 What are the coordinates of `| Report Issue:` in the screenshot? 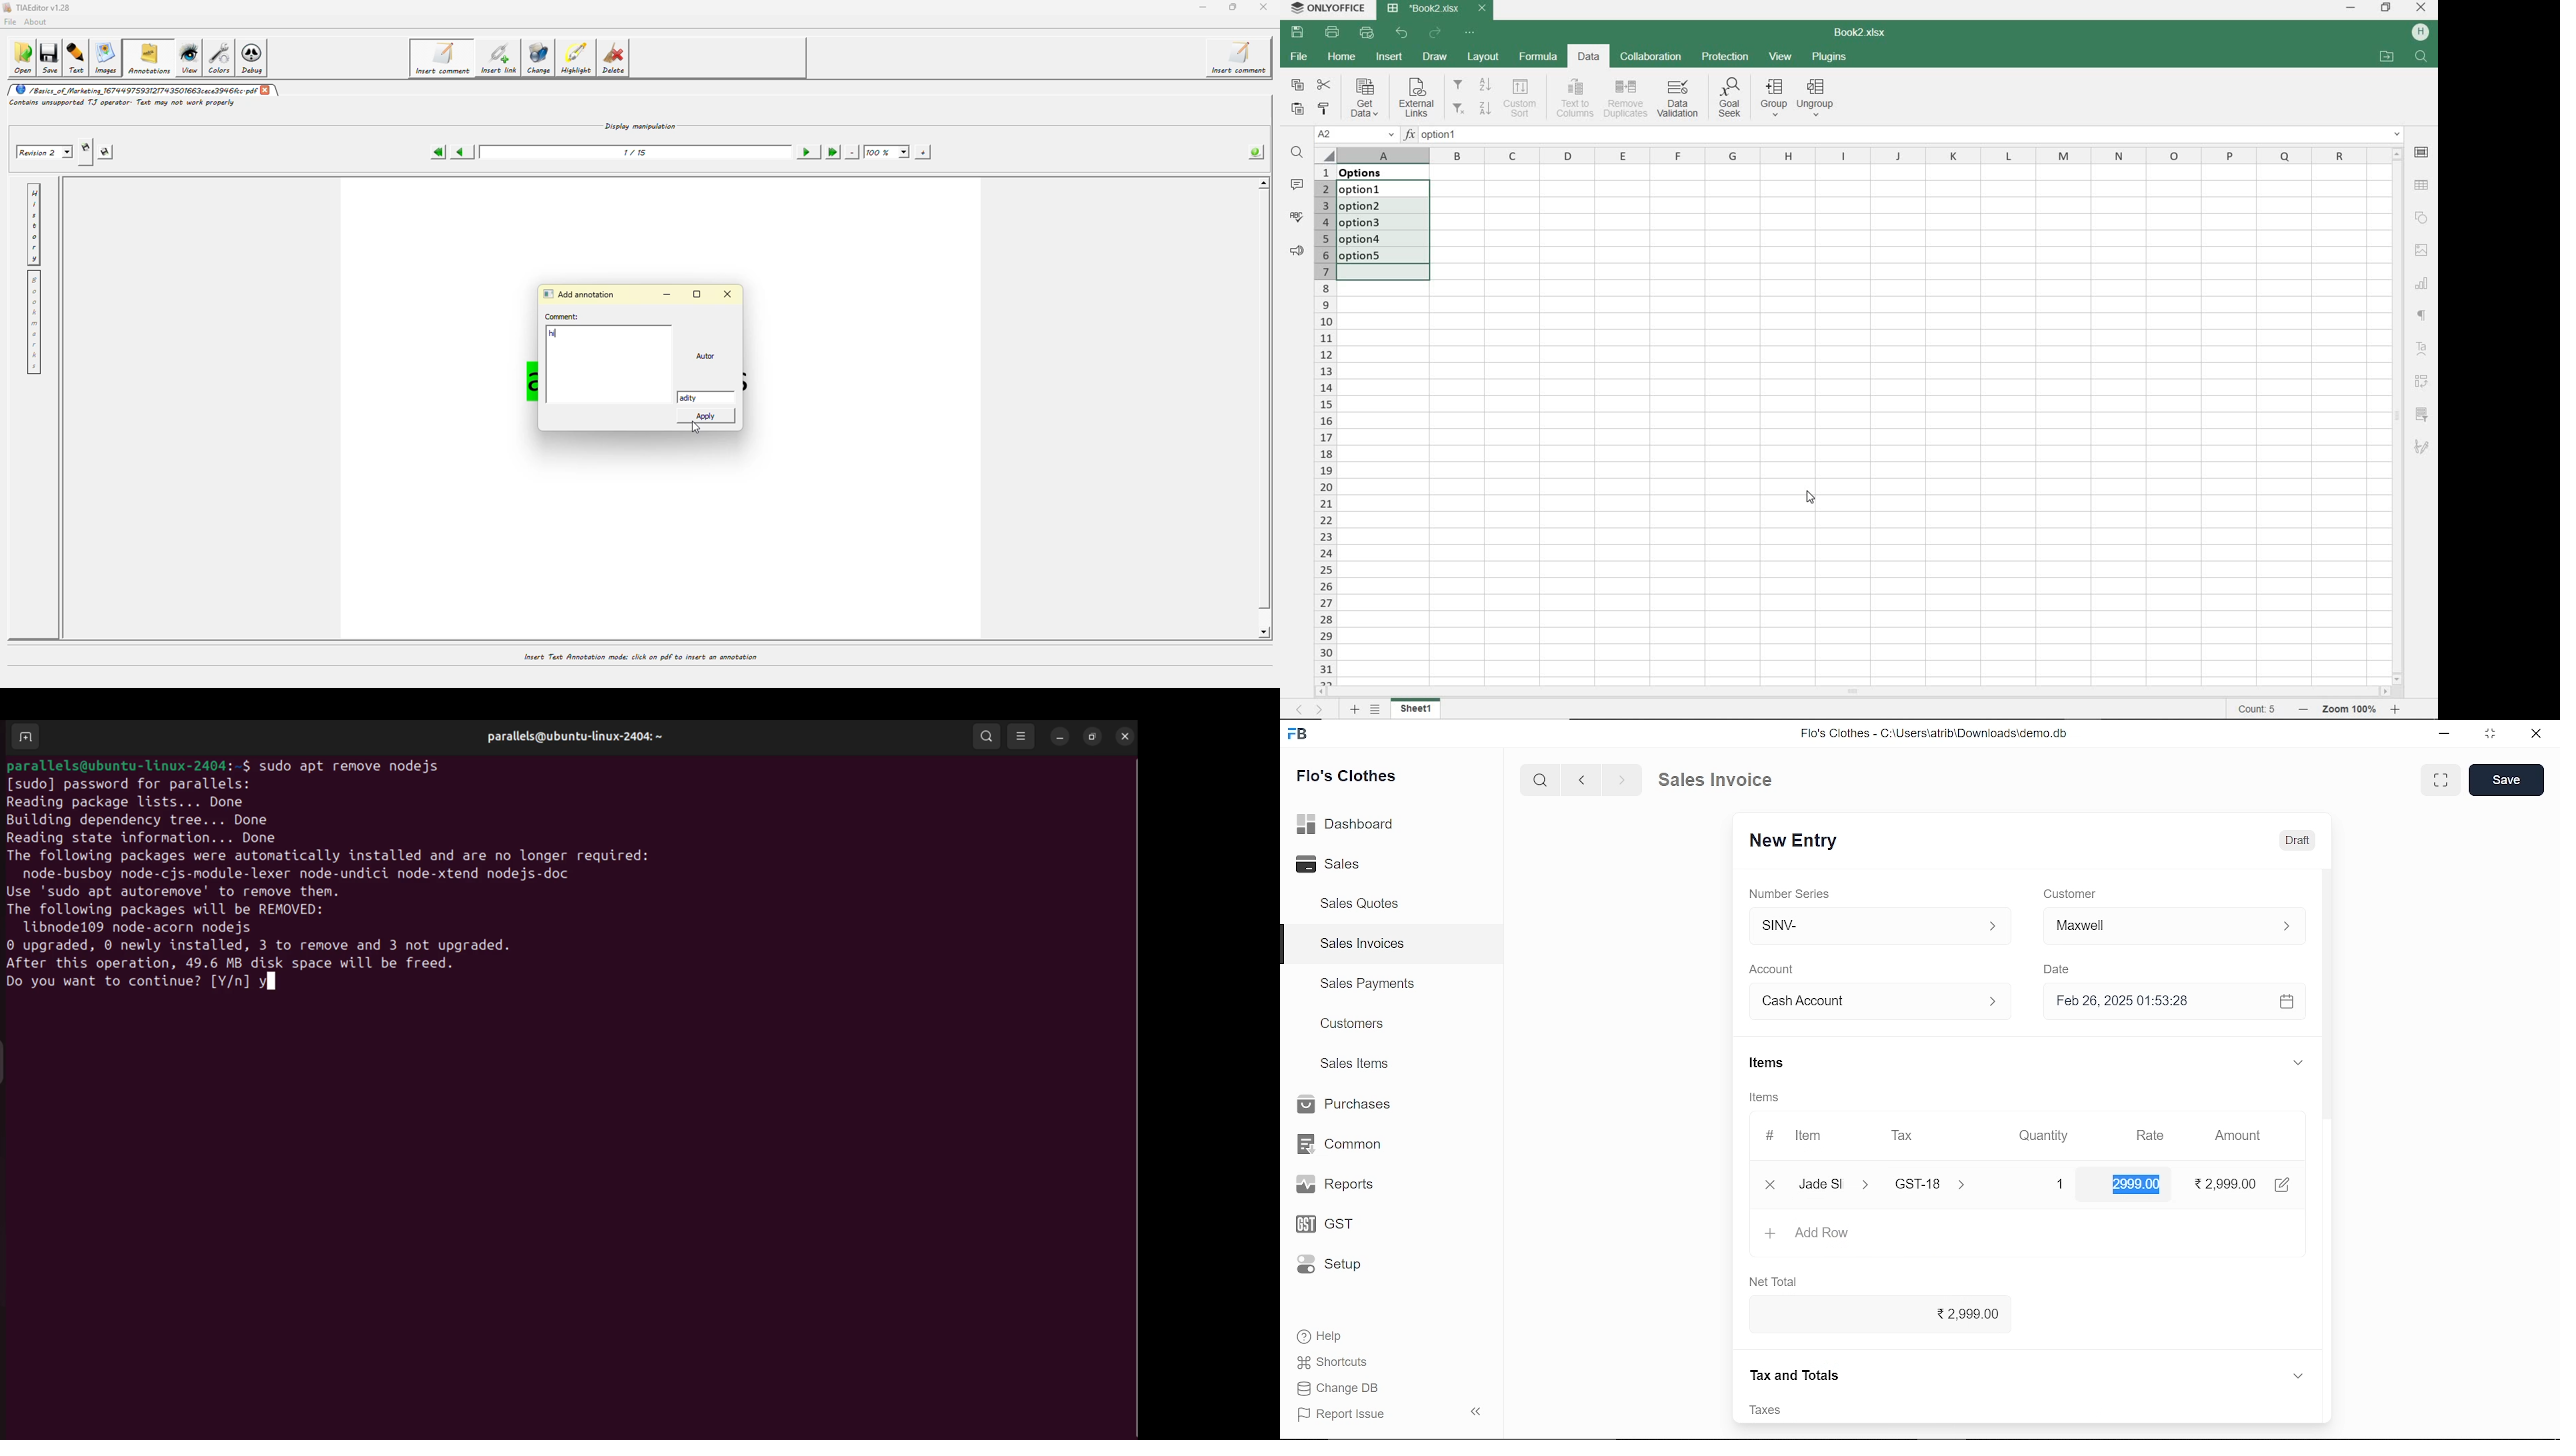 It's located at (1344, 1414).